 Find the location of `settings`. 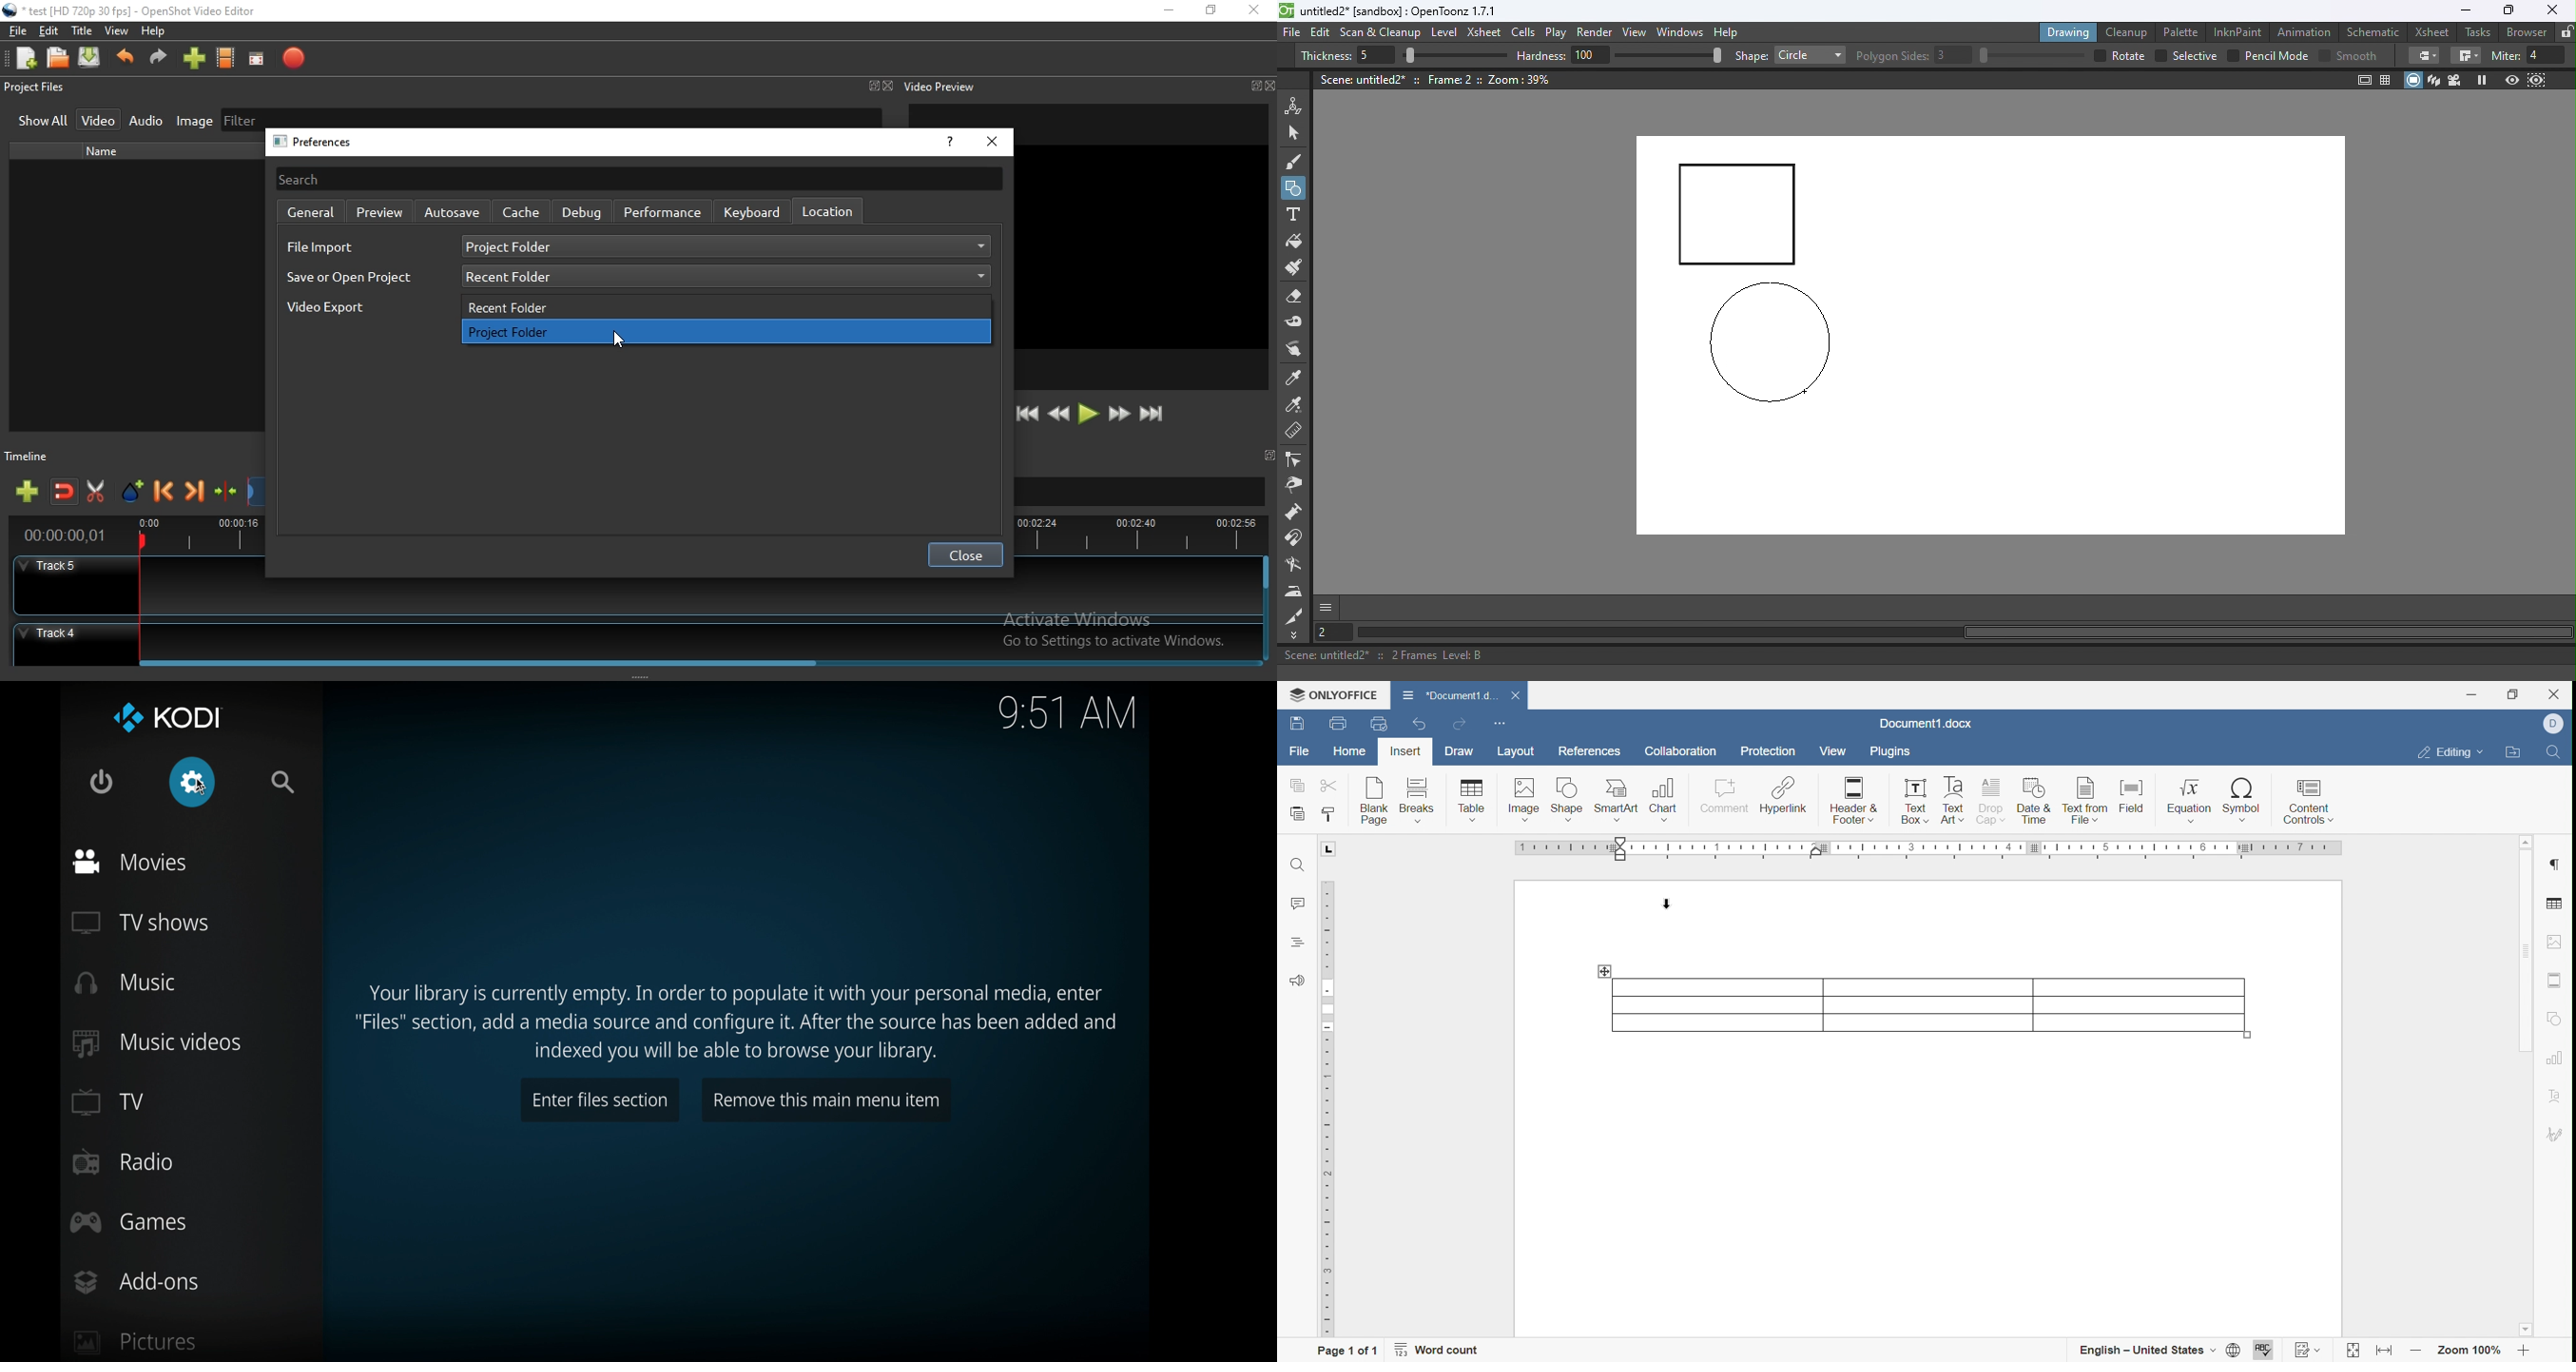

settings is located at coordinates (192, 783).